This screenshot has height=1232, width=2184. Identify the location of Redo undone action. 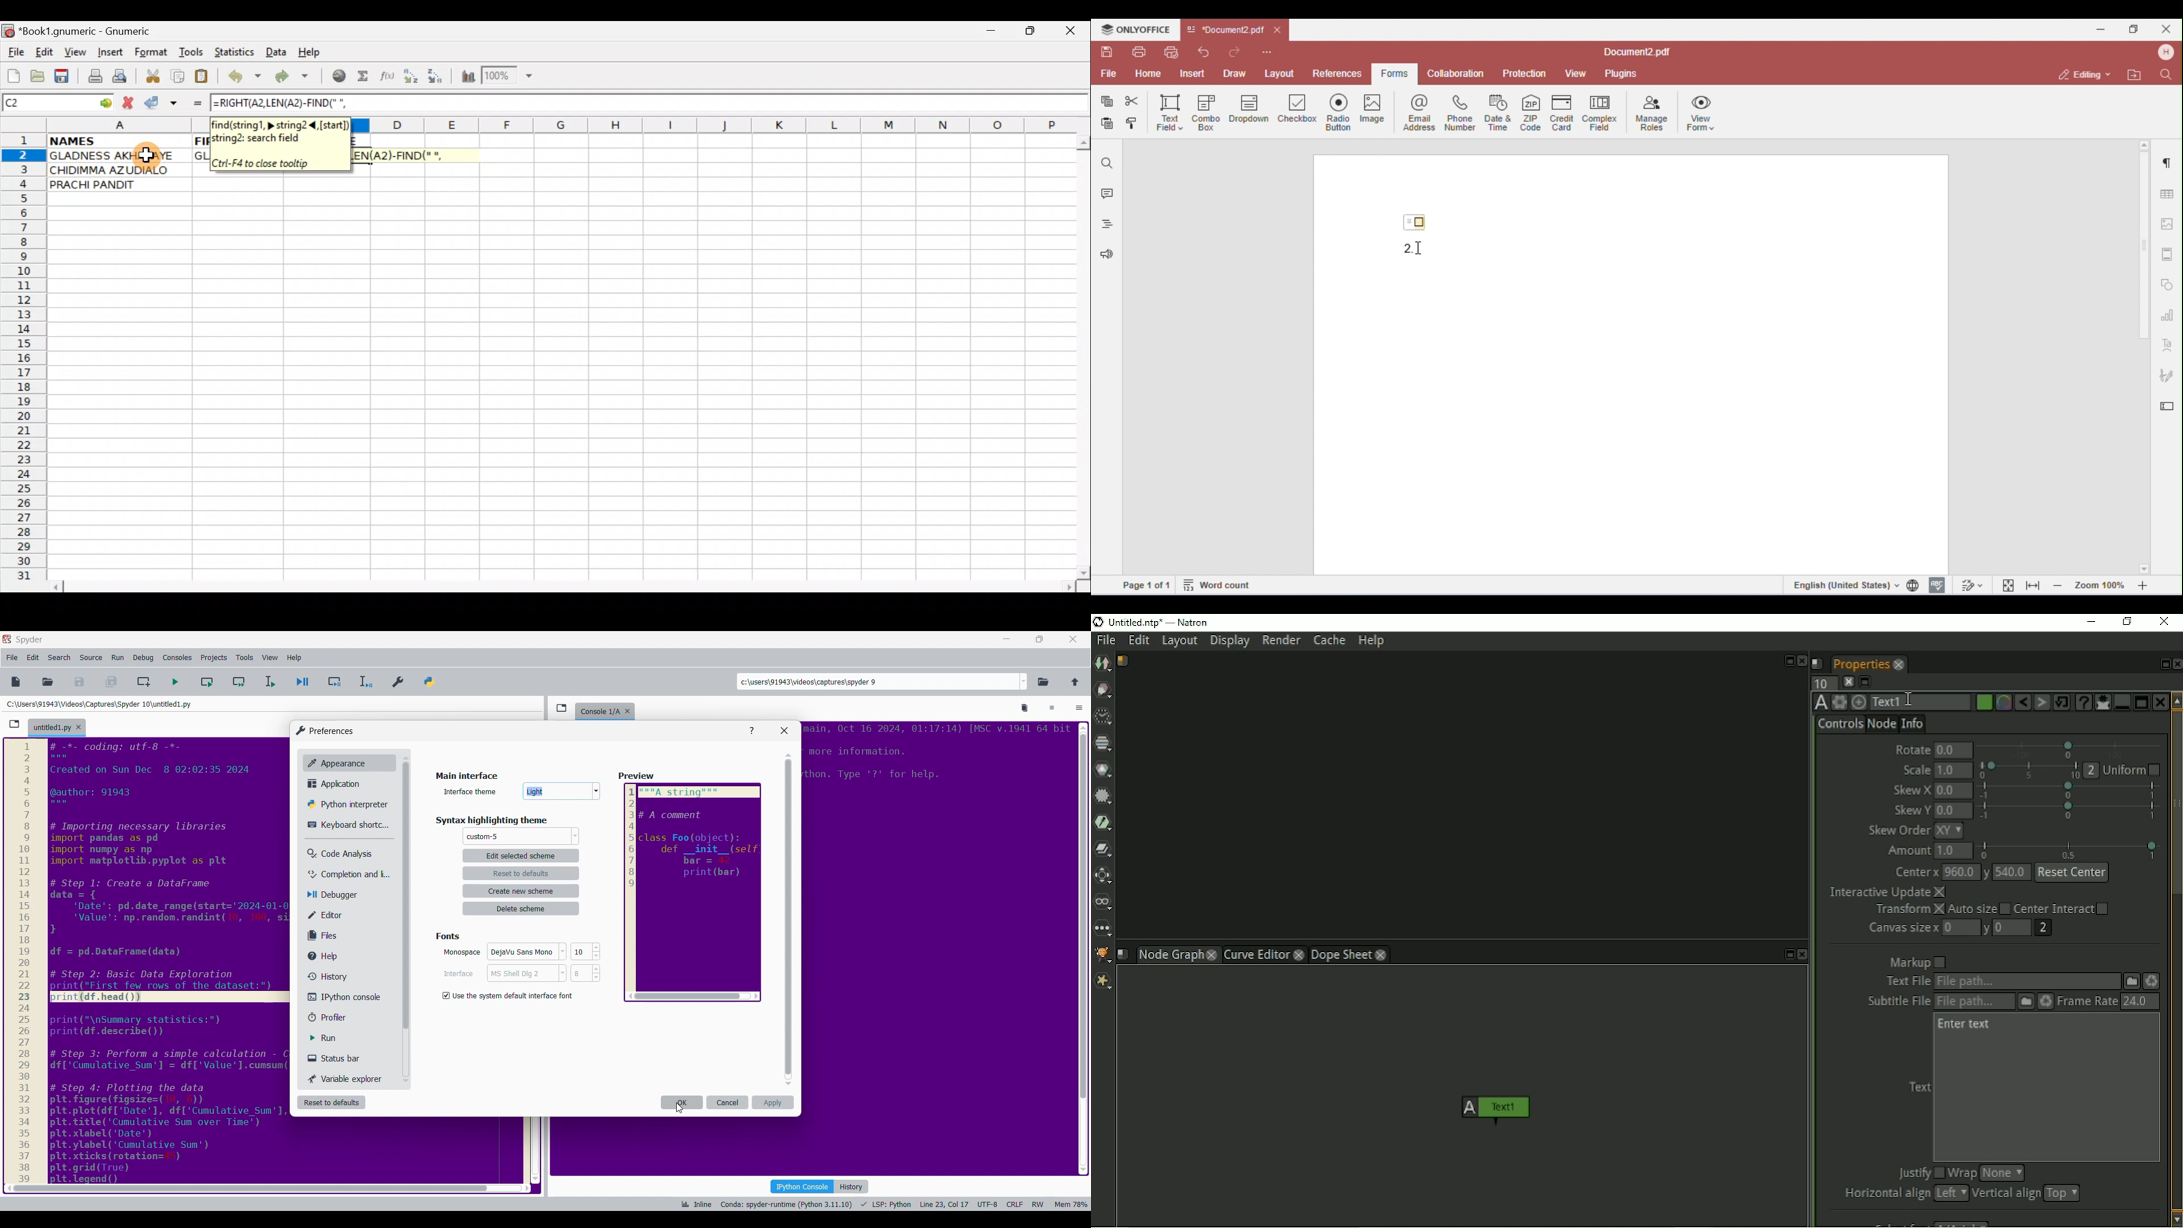
(294, 78).